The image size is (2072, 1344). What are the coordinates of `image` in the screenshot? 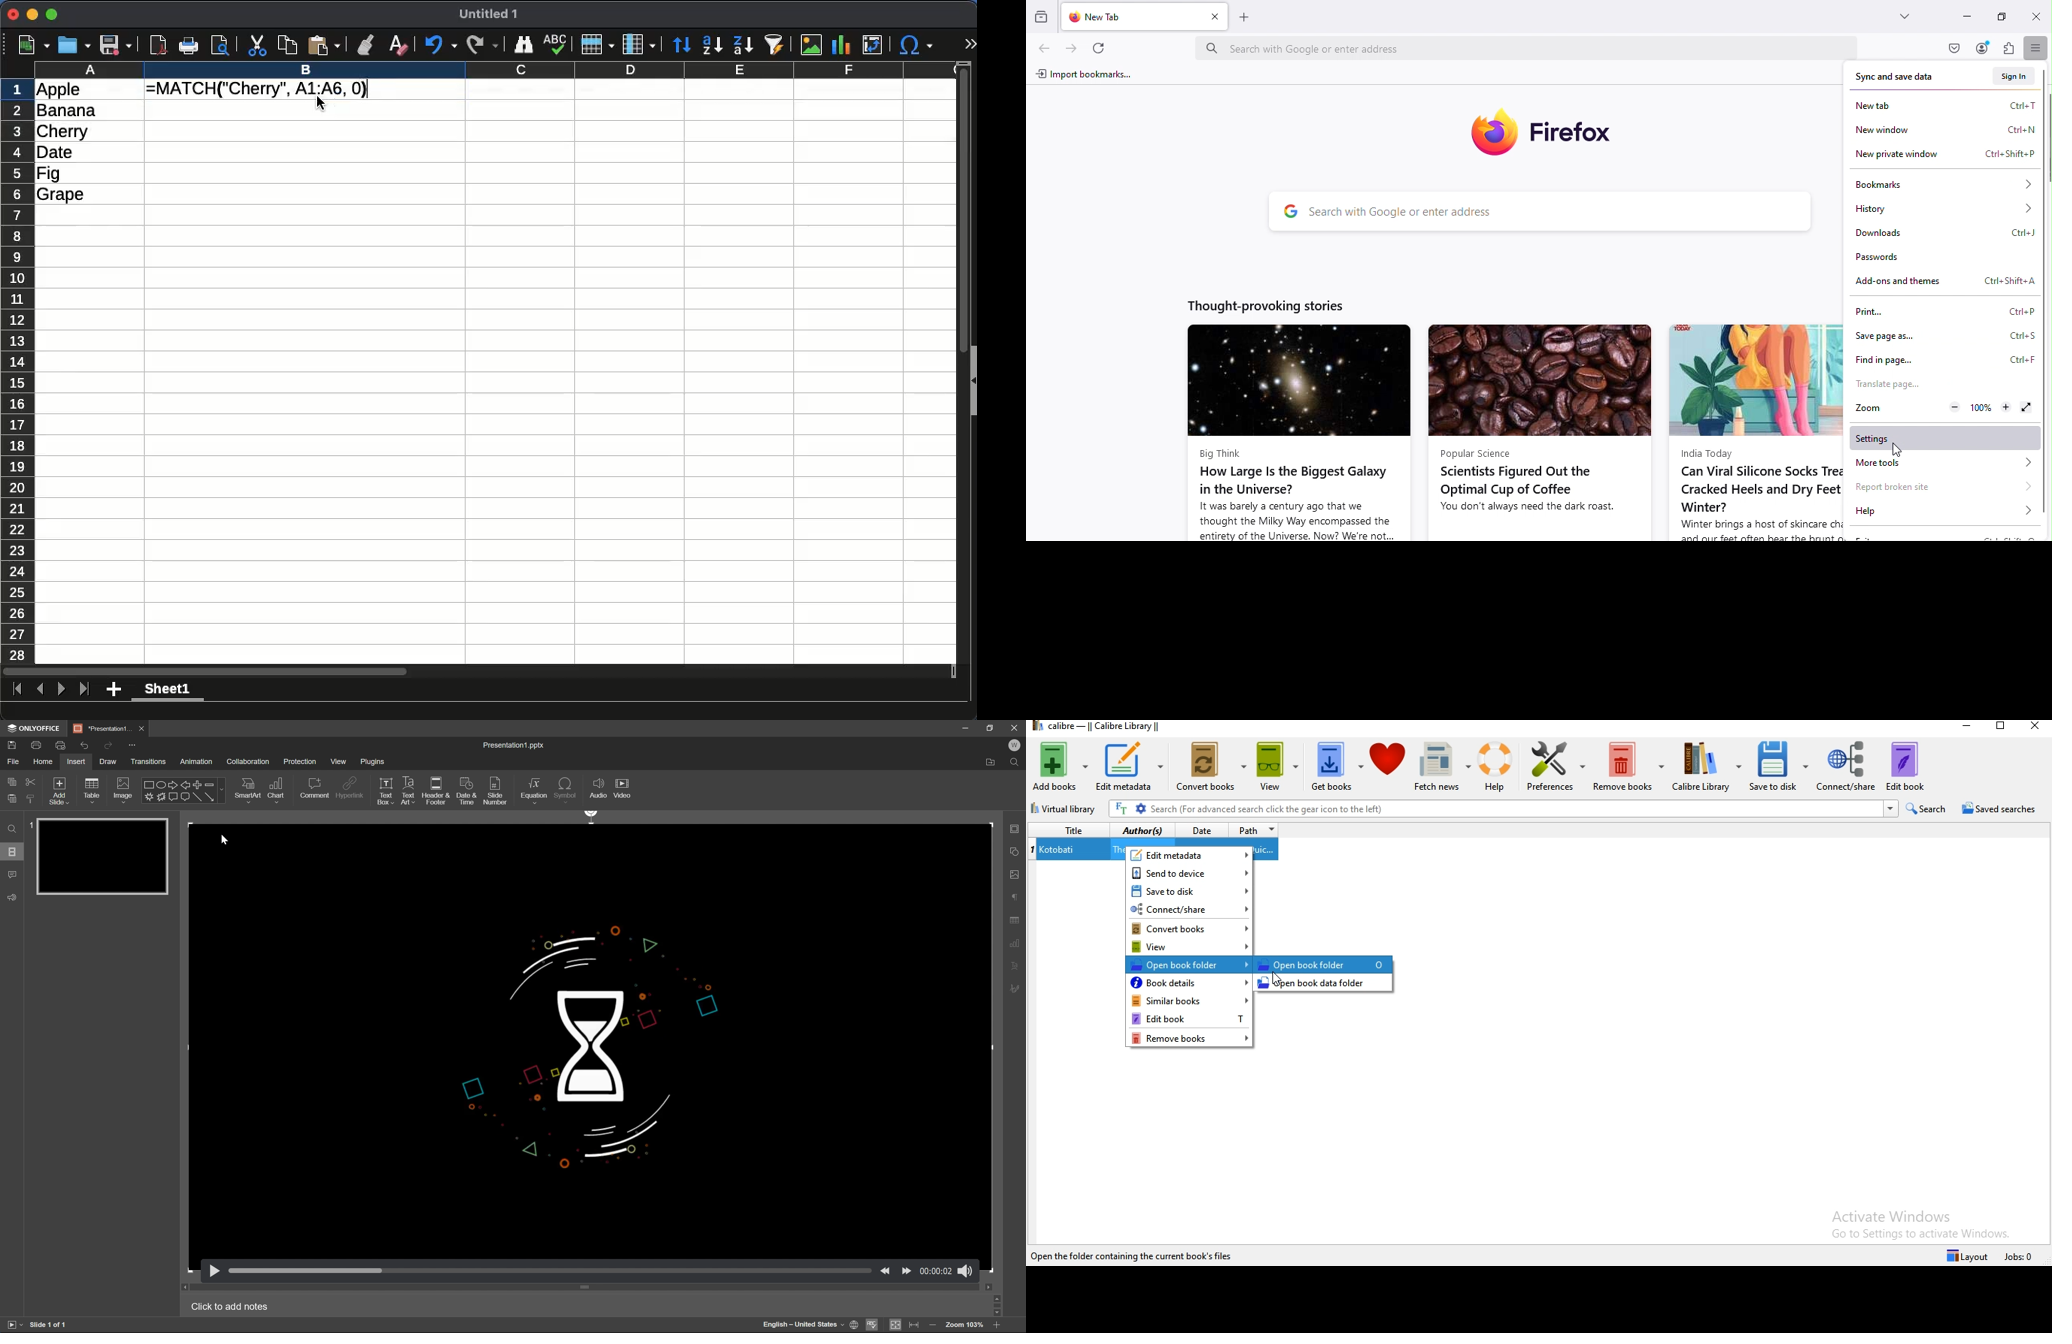 It's located at (811, 45).